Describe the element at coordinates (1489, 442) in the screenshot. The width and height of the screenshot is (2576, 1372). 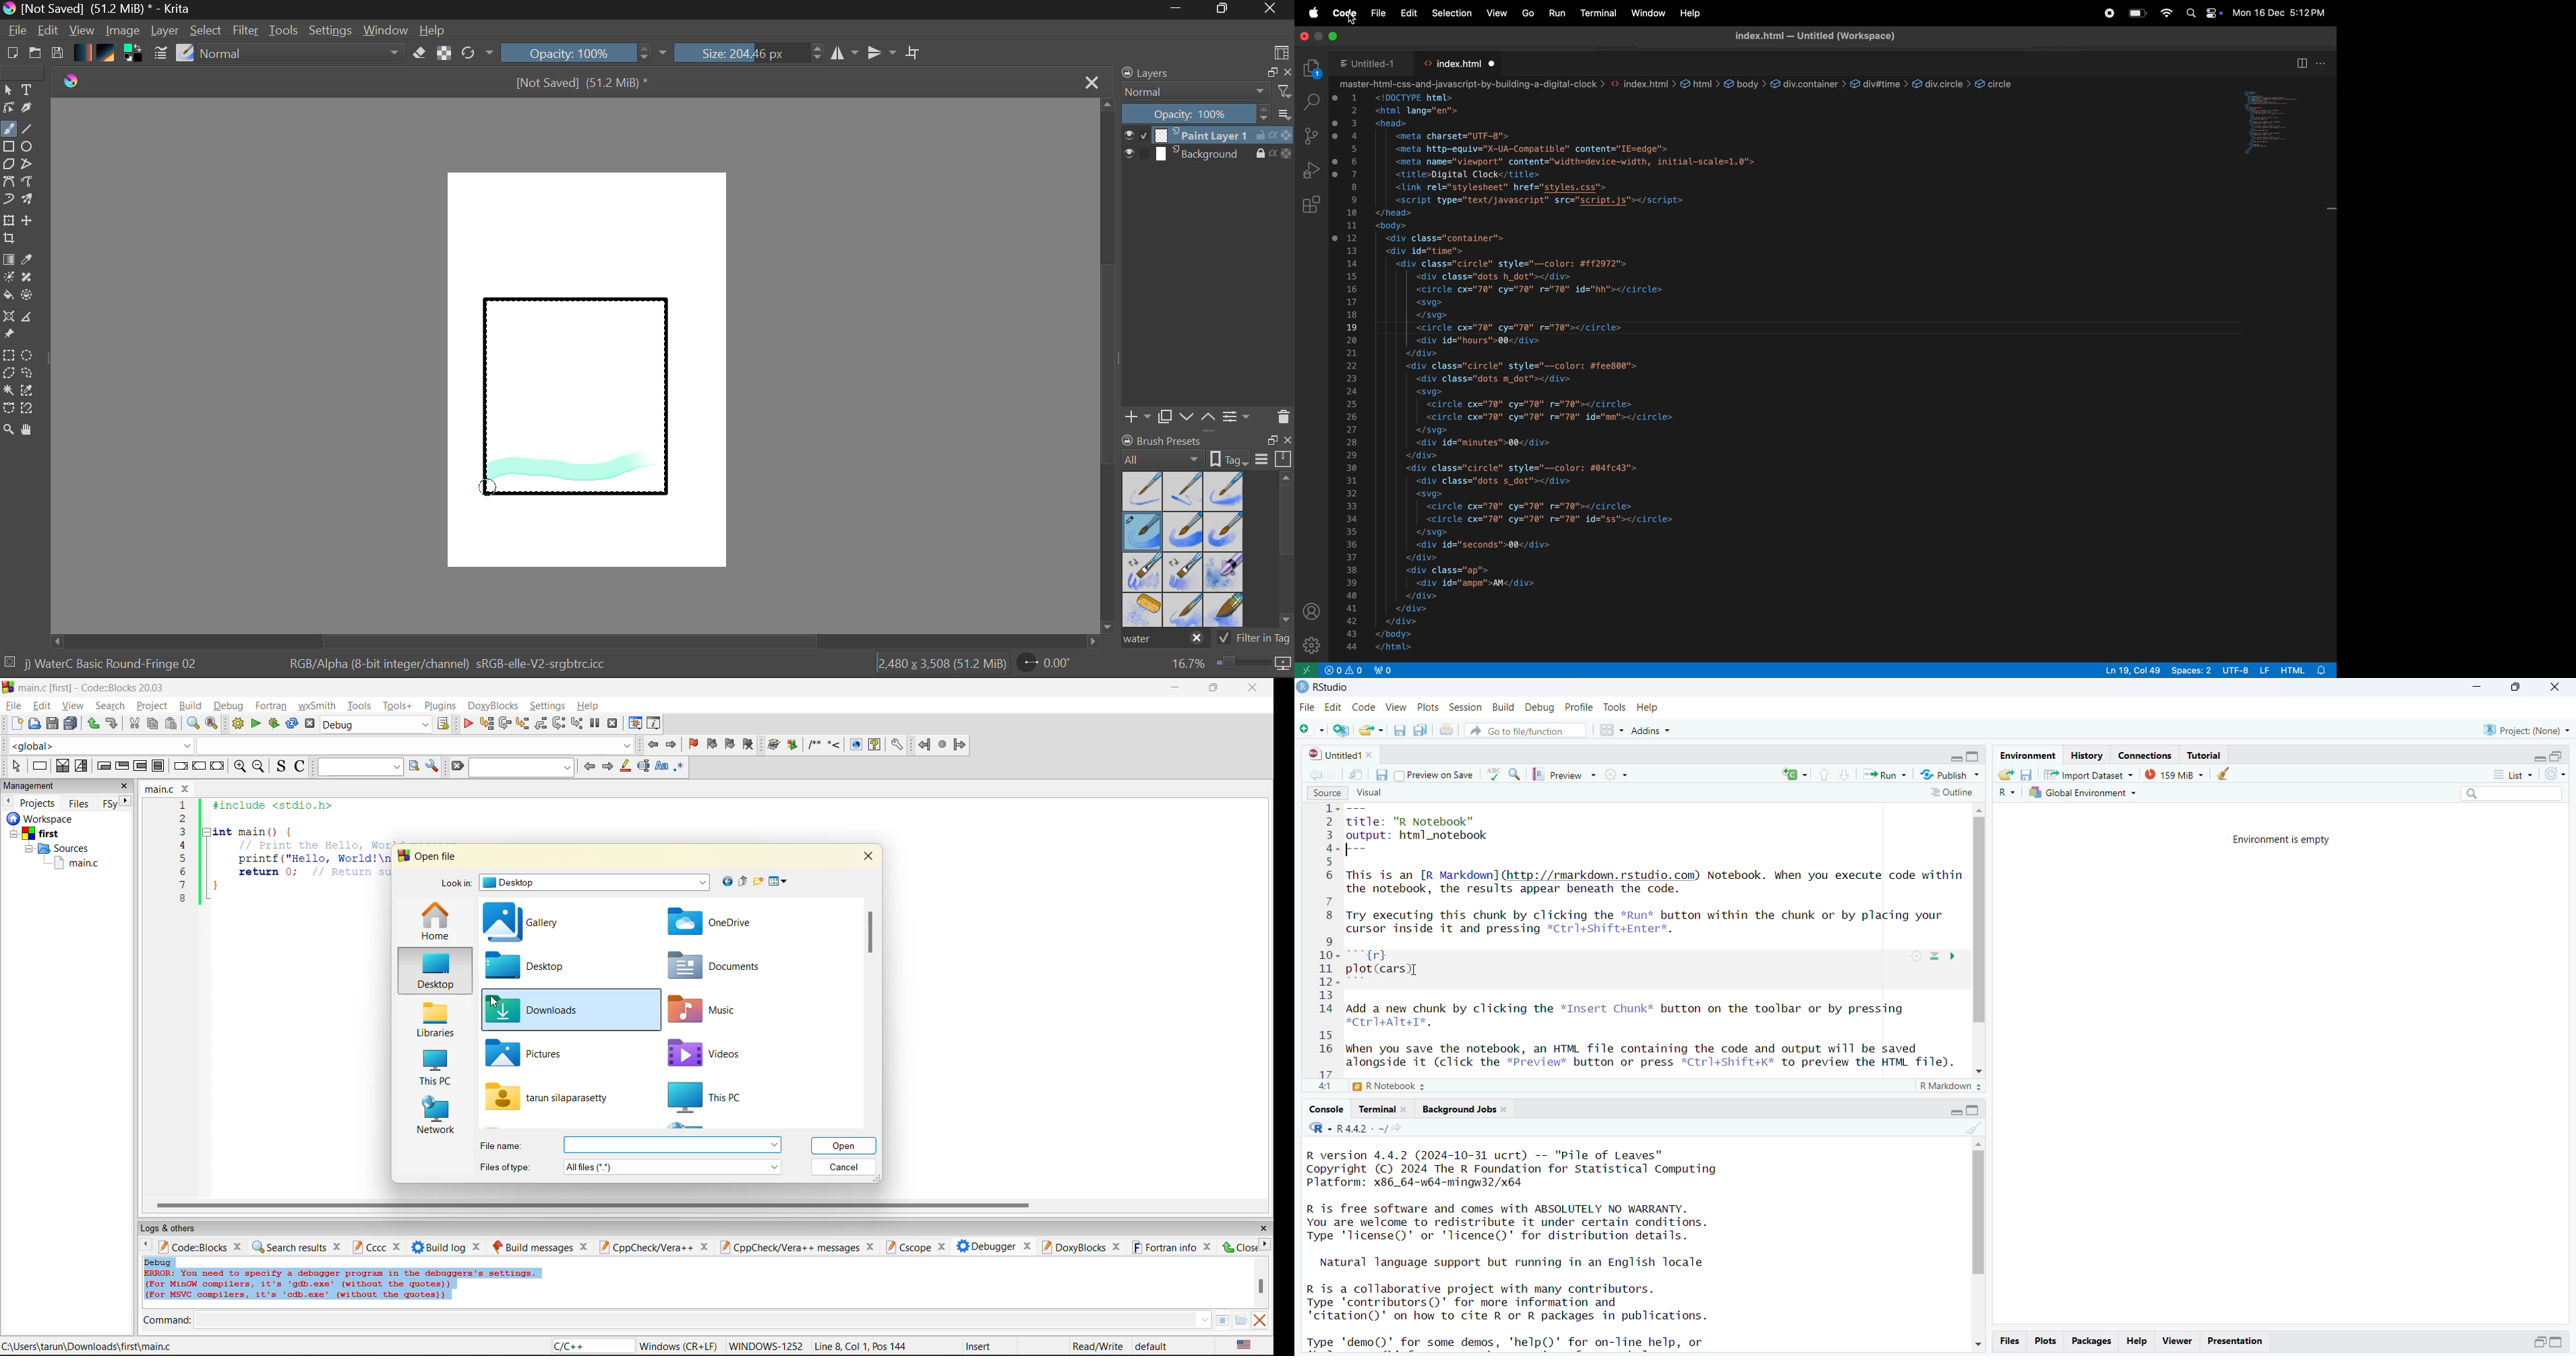
I see `<div id="minutes">00</div>` at that location.